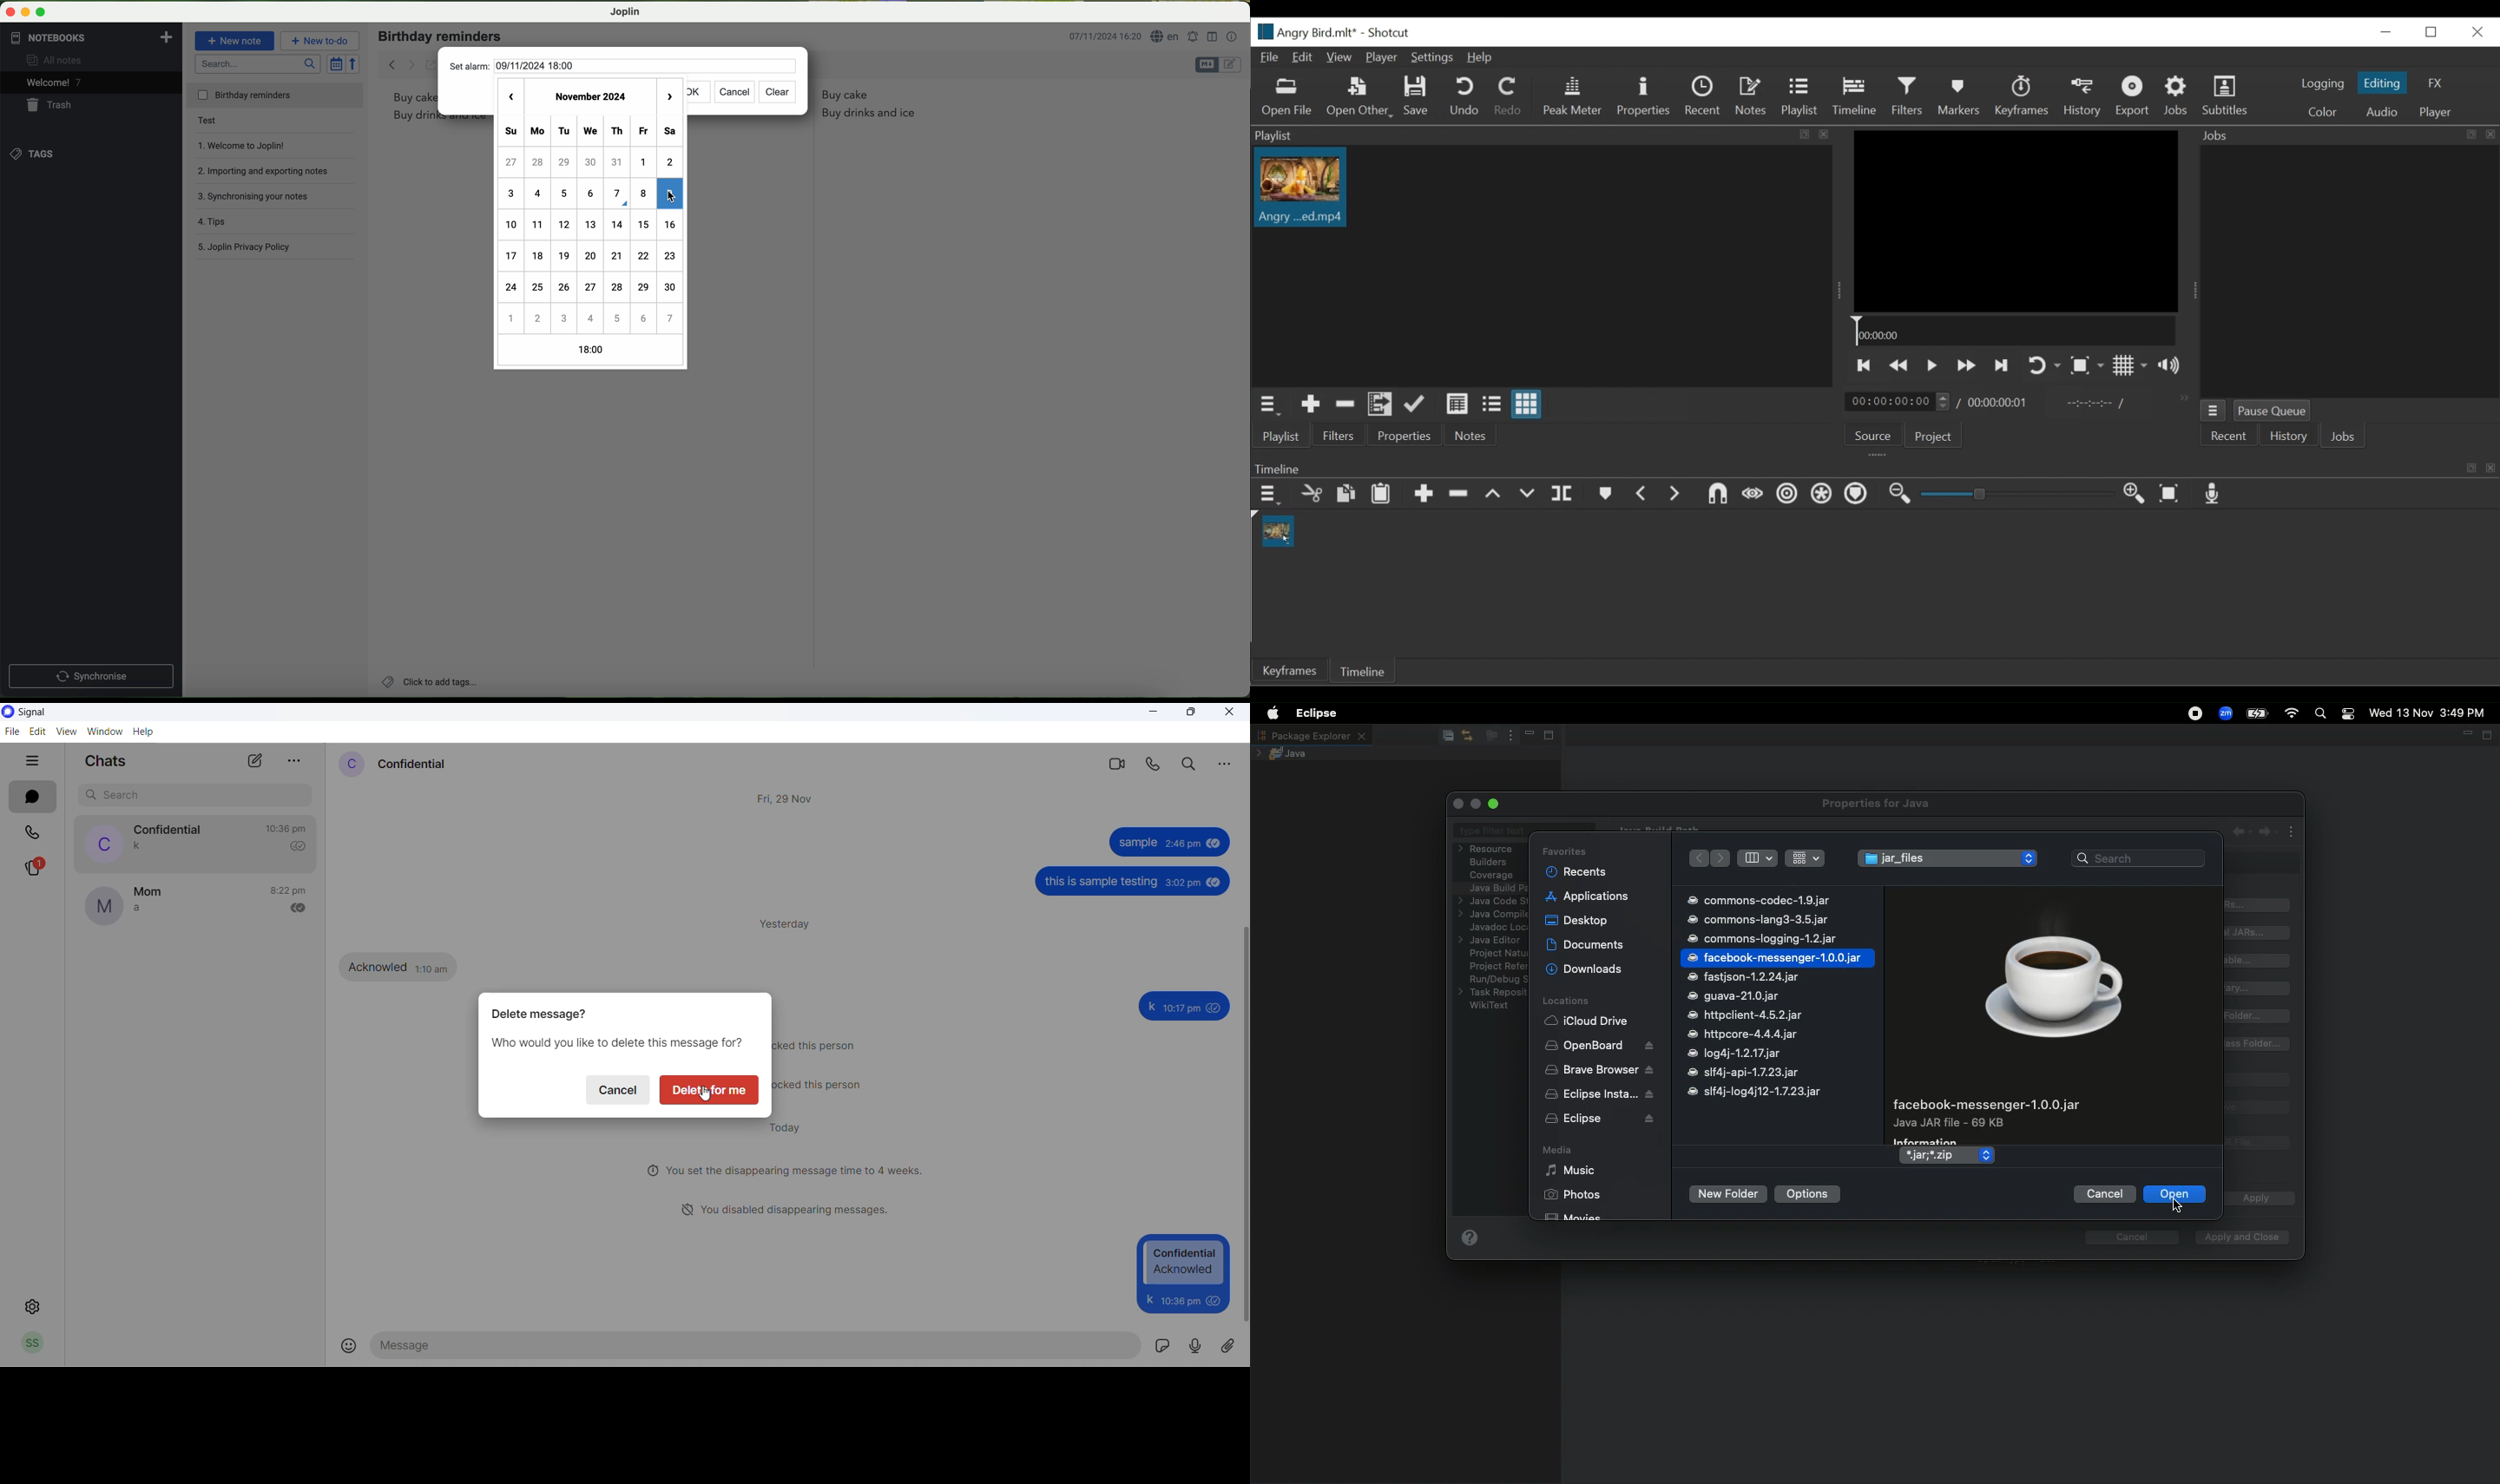 The width and height of the screenshot is (2520, 1484). Describe the element at coordinates (1344, 493) in the screenshot. I see `copy` at that location.